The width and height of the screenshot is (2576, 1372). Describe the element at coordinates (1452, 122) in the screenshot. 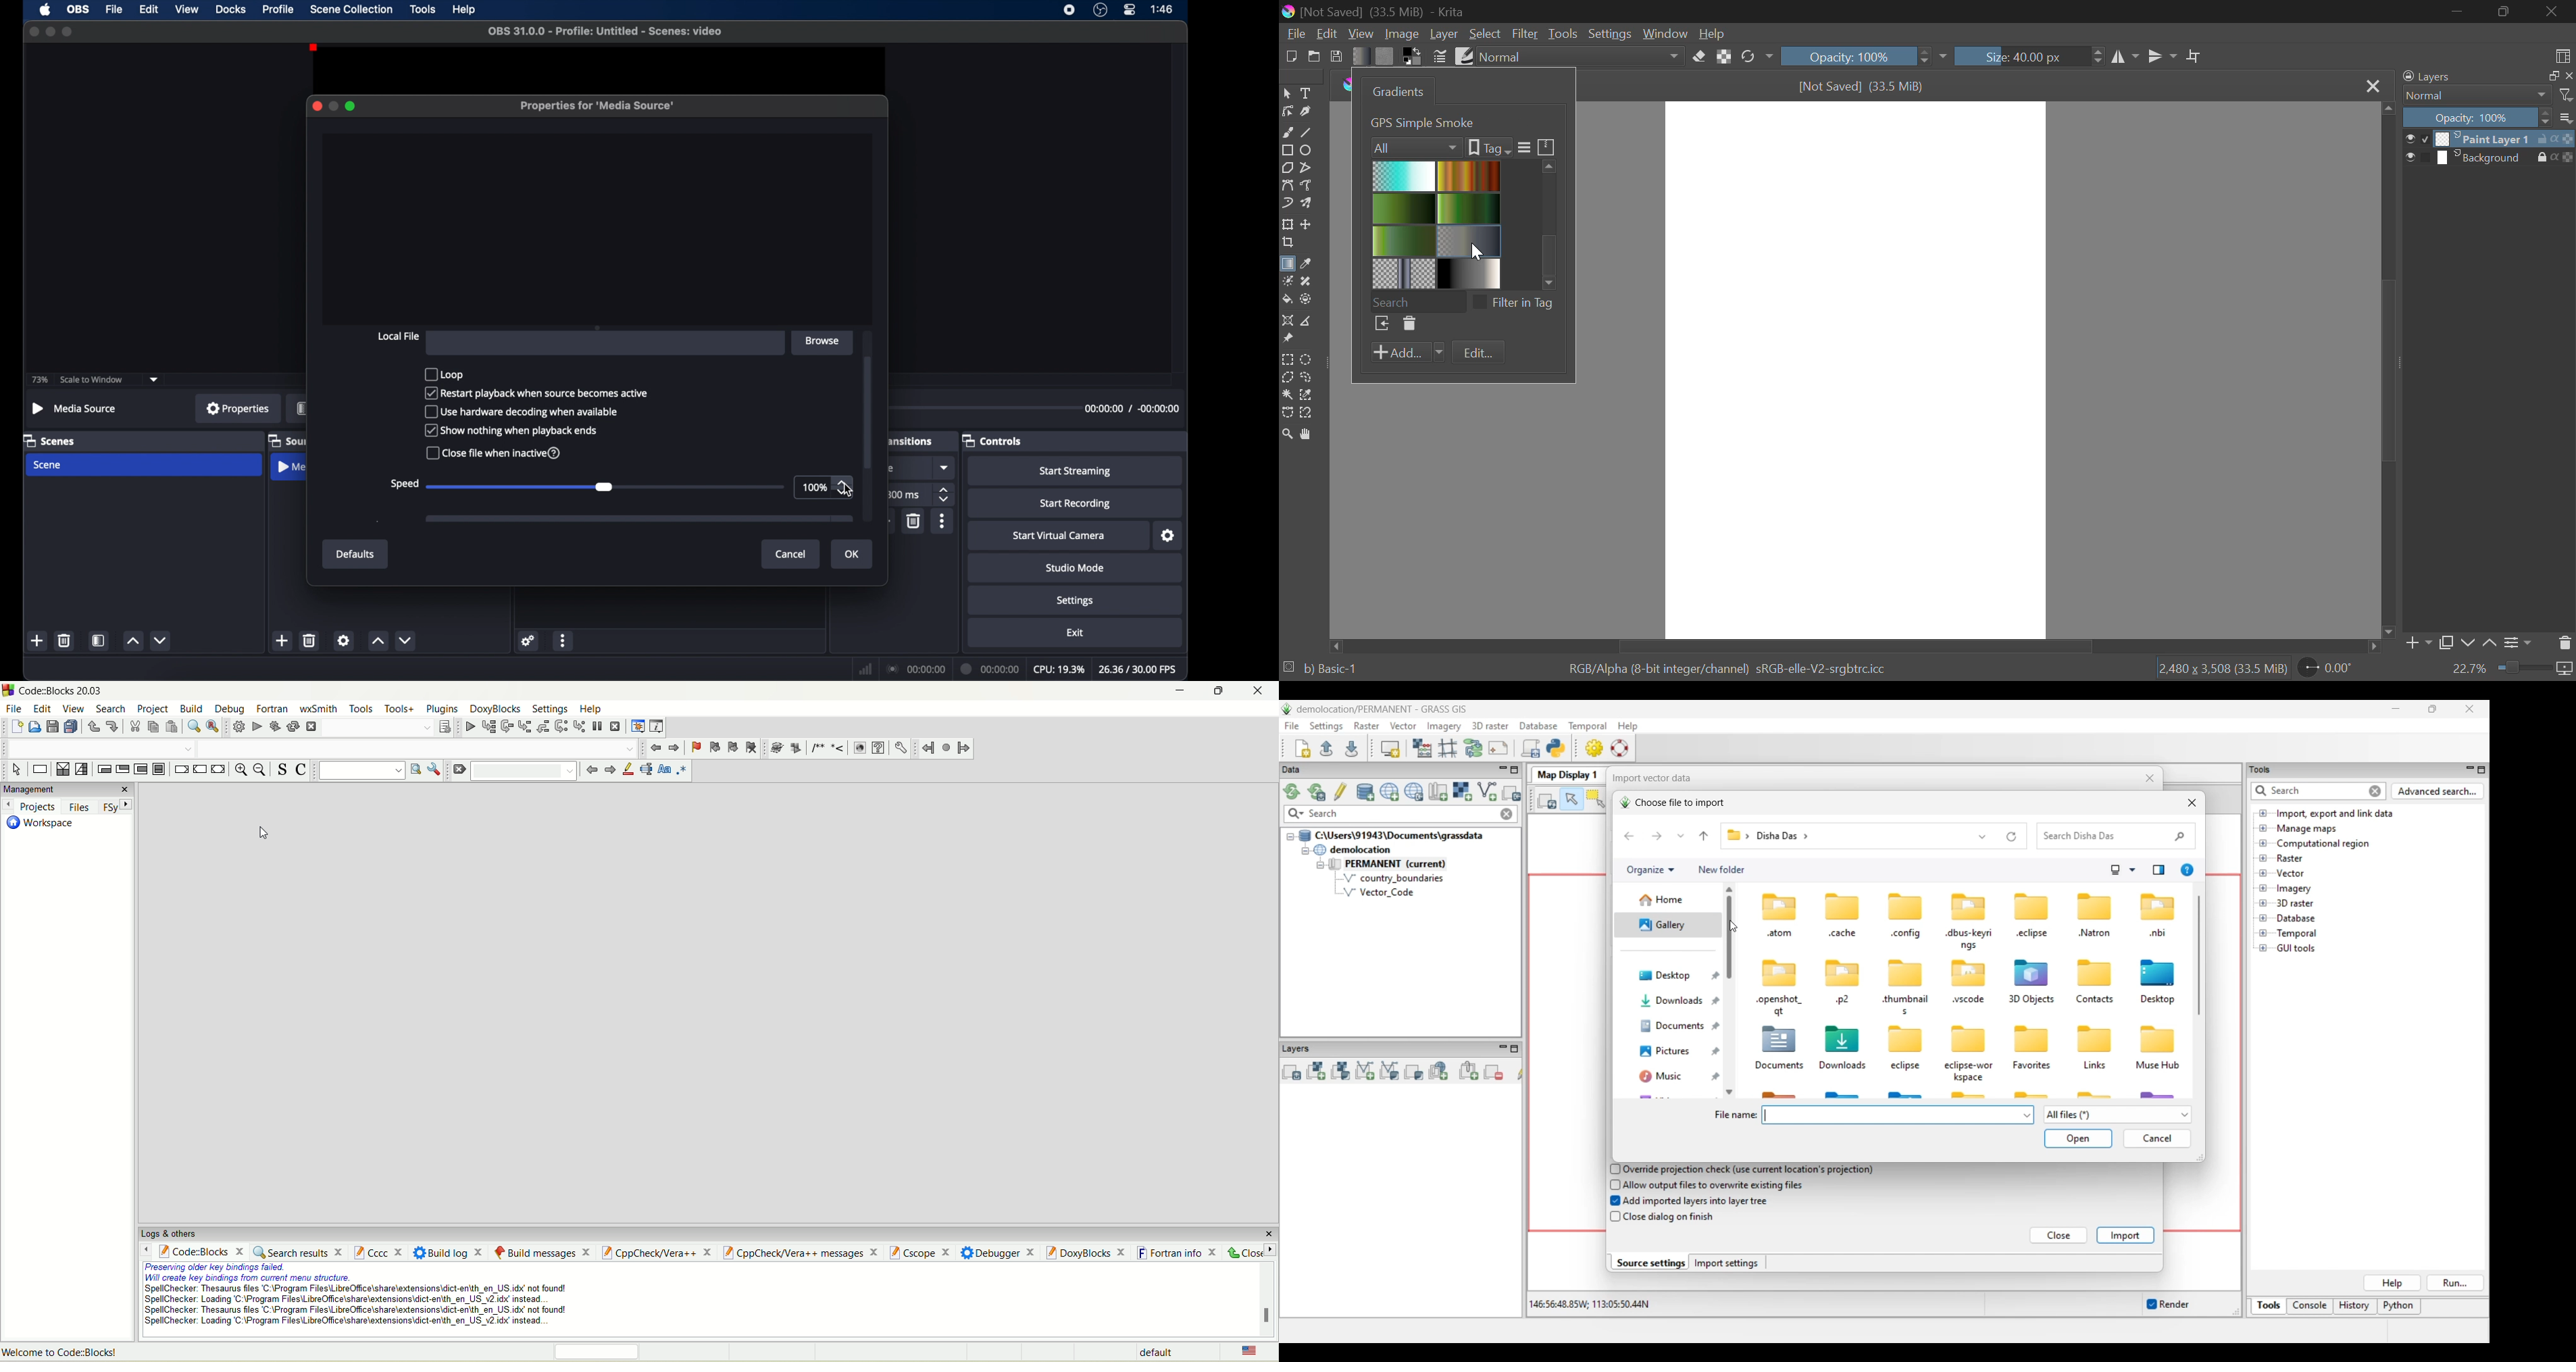

I see `1. Foreground to Transparent` at that location.